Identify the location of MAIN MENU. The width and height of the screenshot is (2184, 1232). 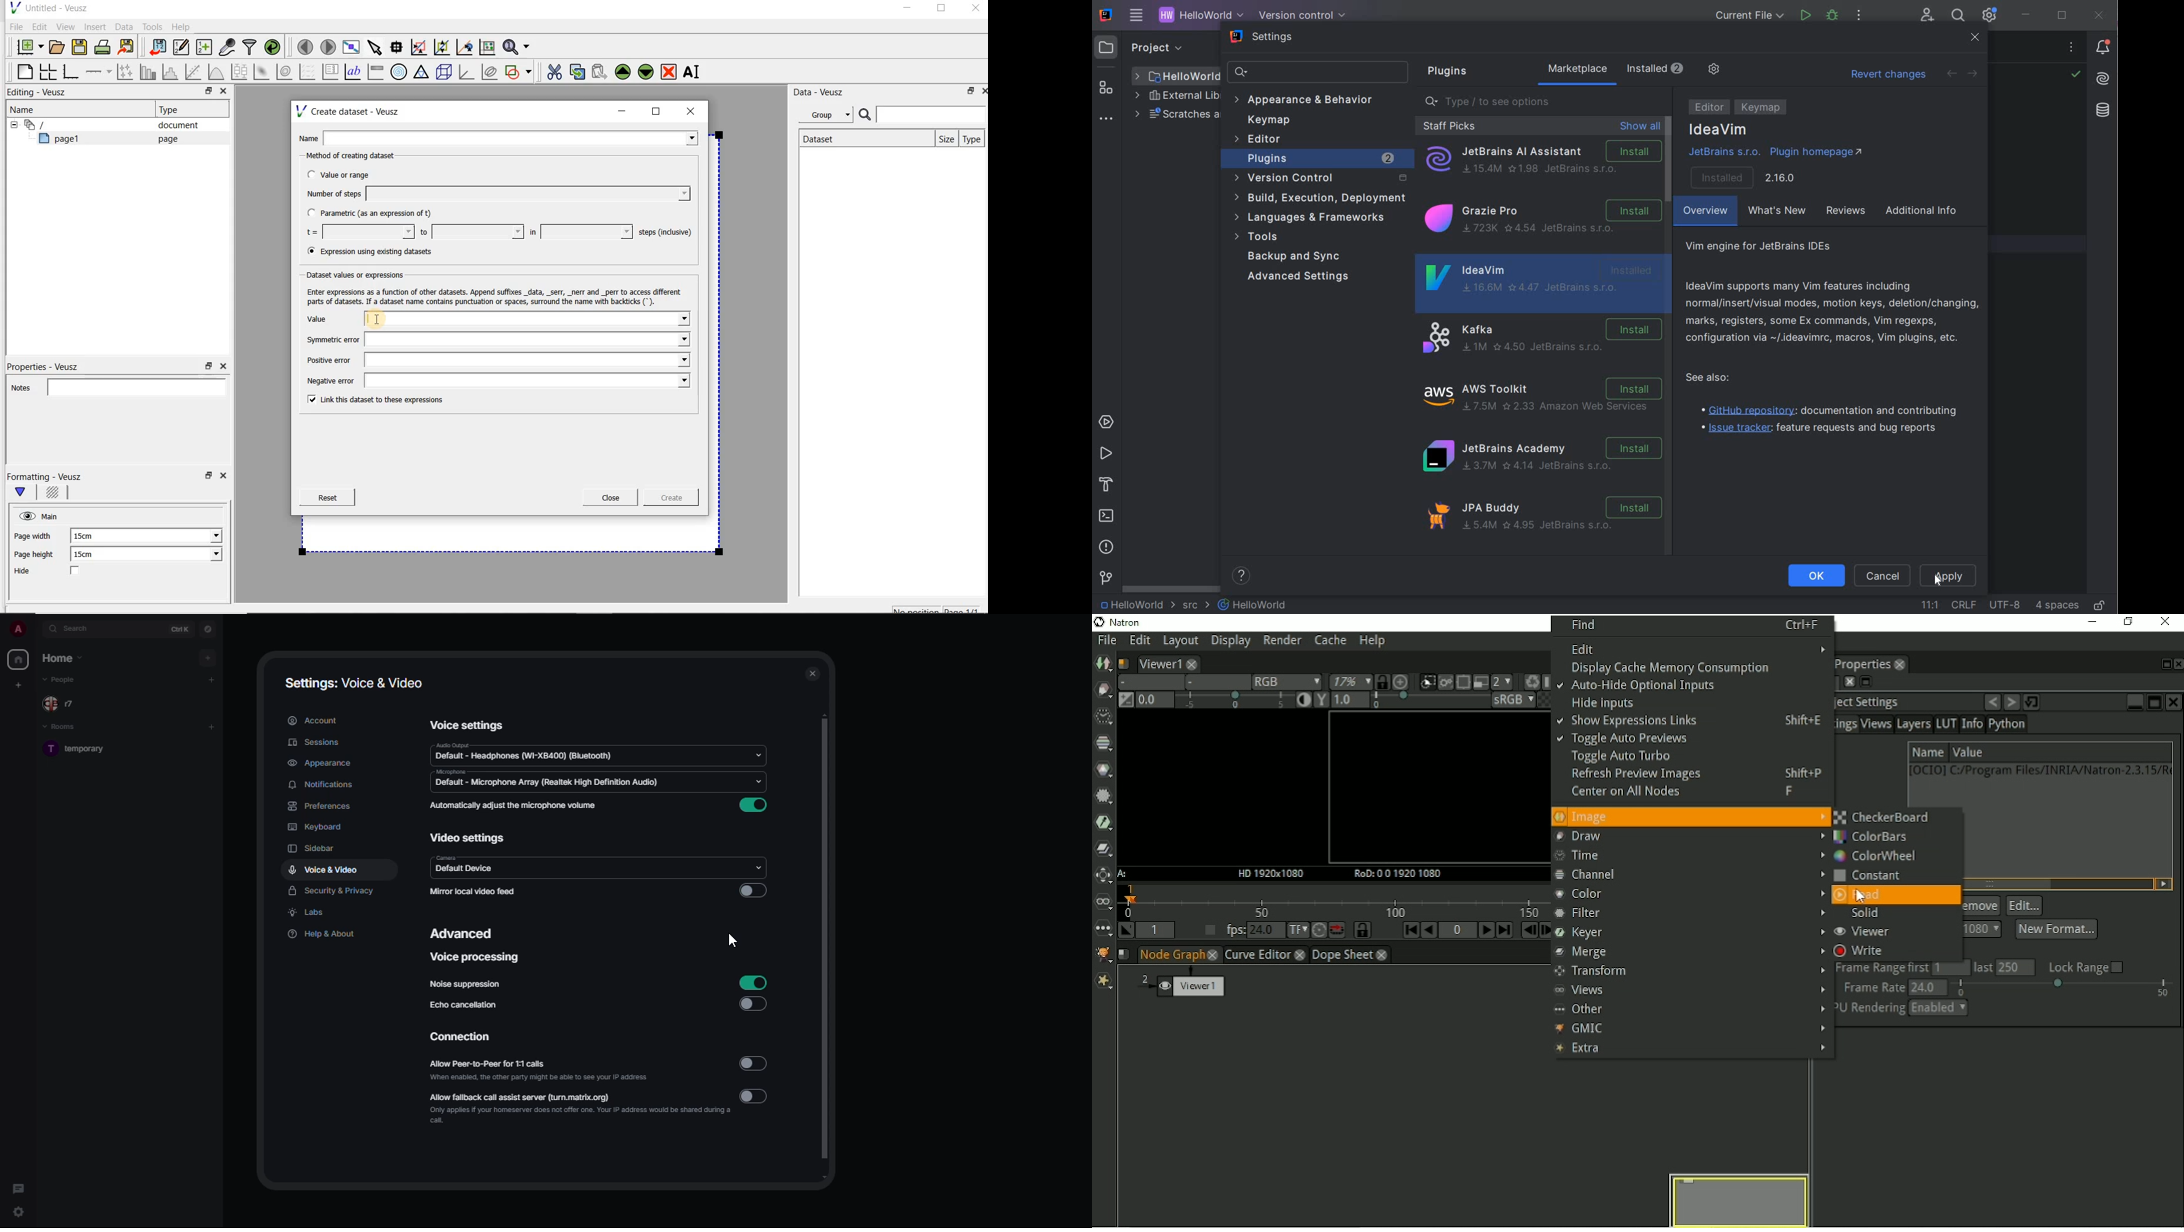
(1133, 16).